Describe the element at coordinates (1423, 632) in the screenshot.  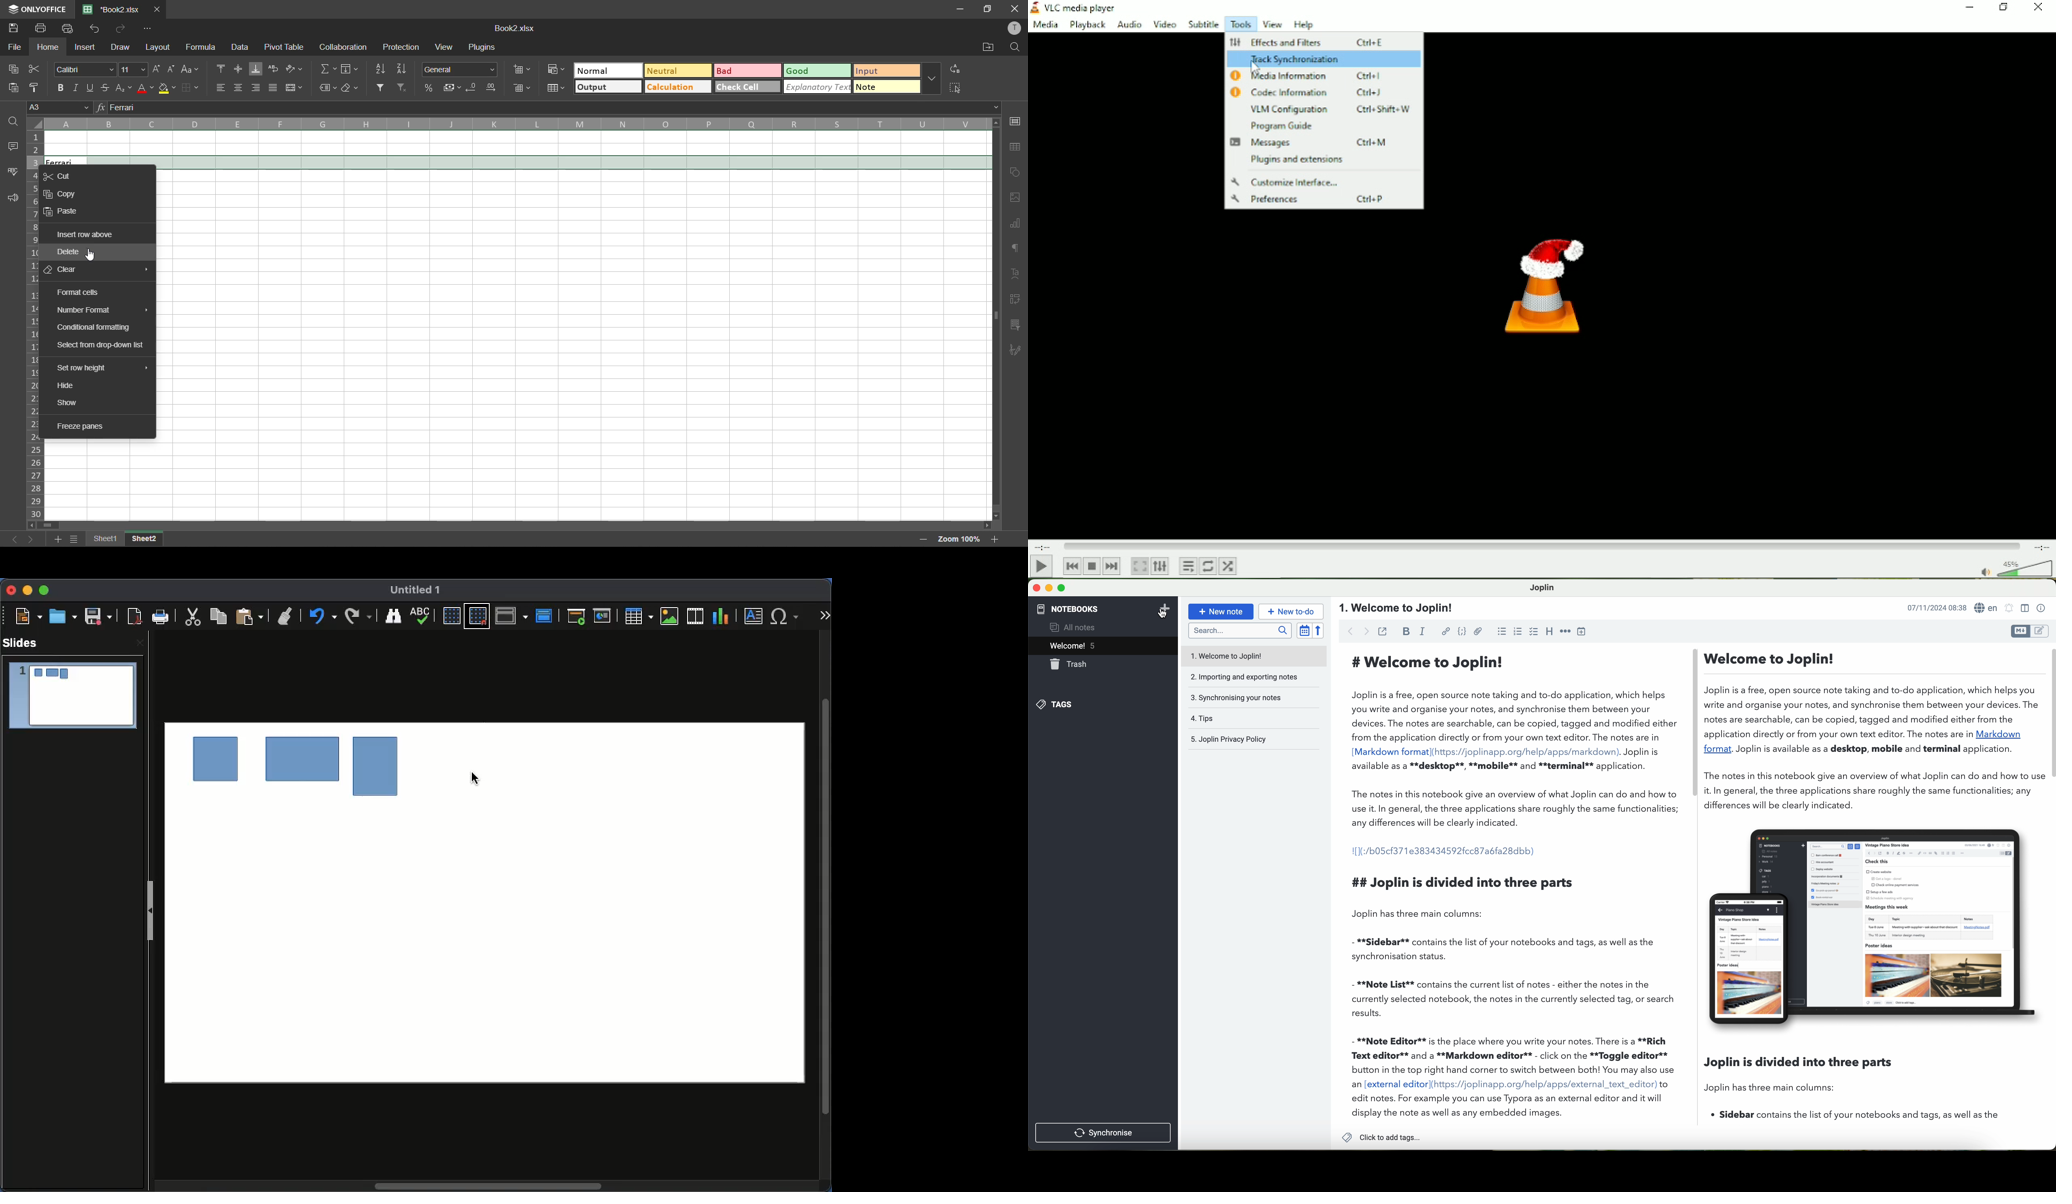
I see `italic` at that location.